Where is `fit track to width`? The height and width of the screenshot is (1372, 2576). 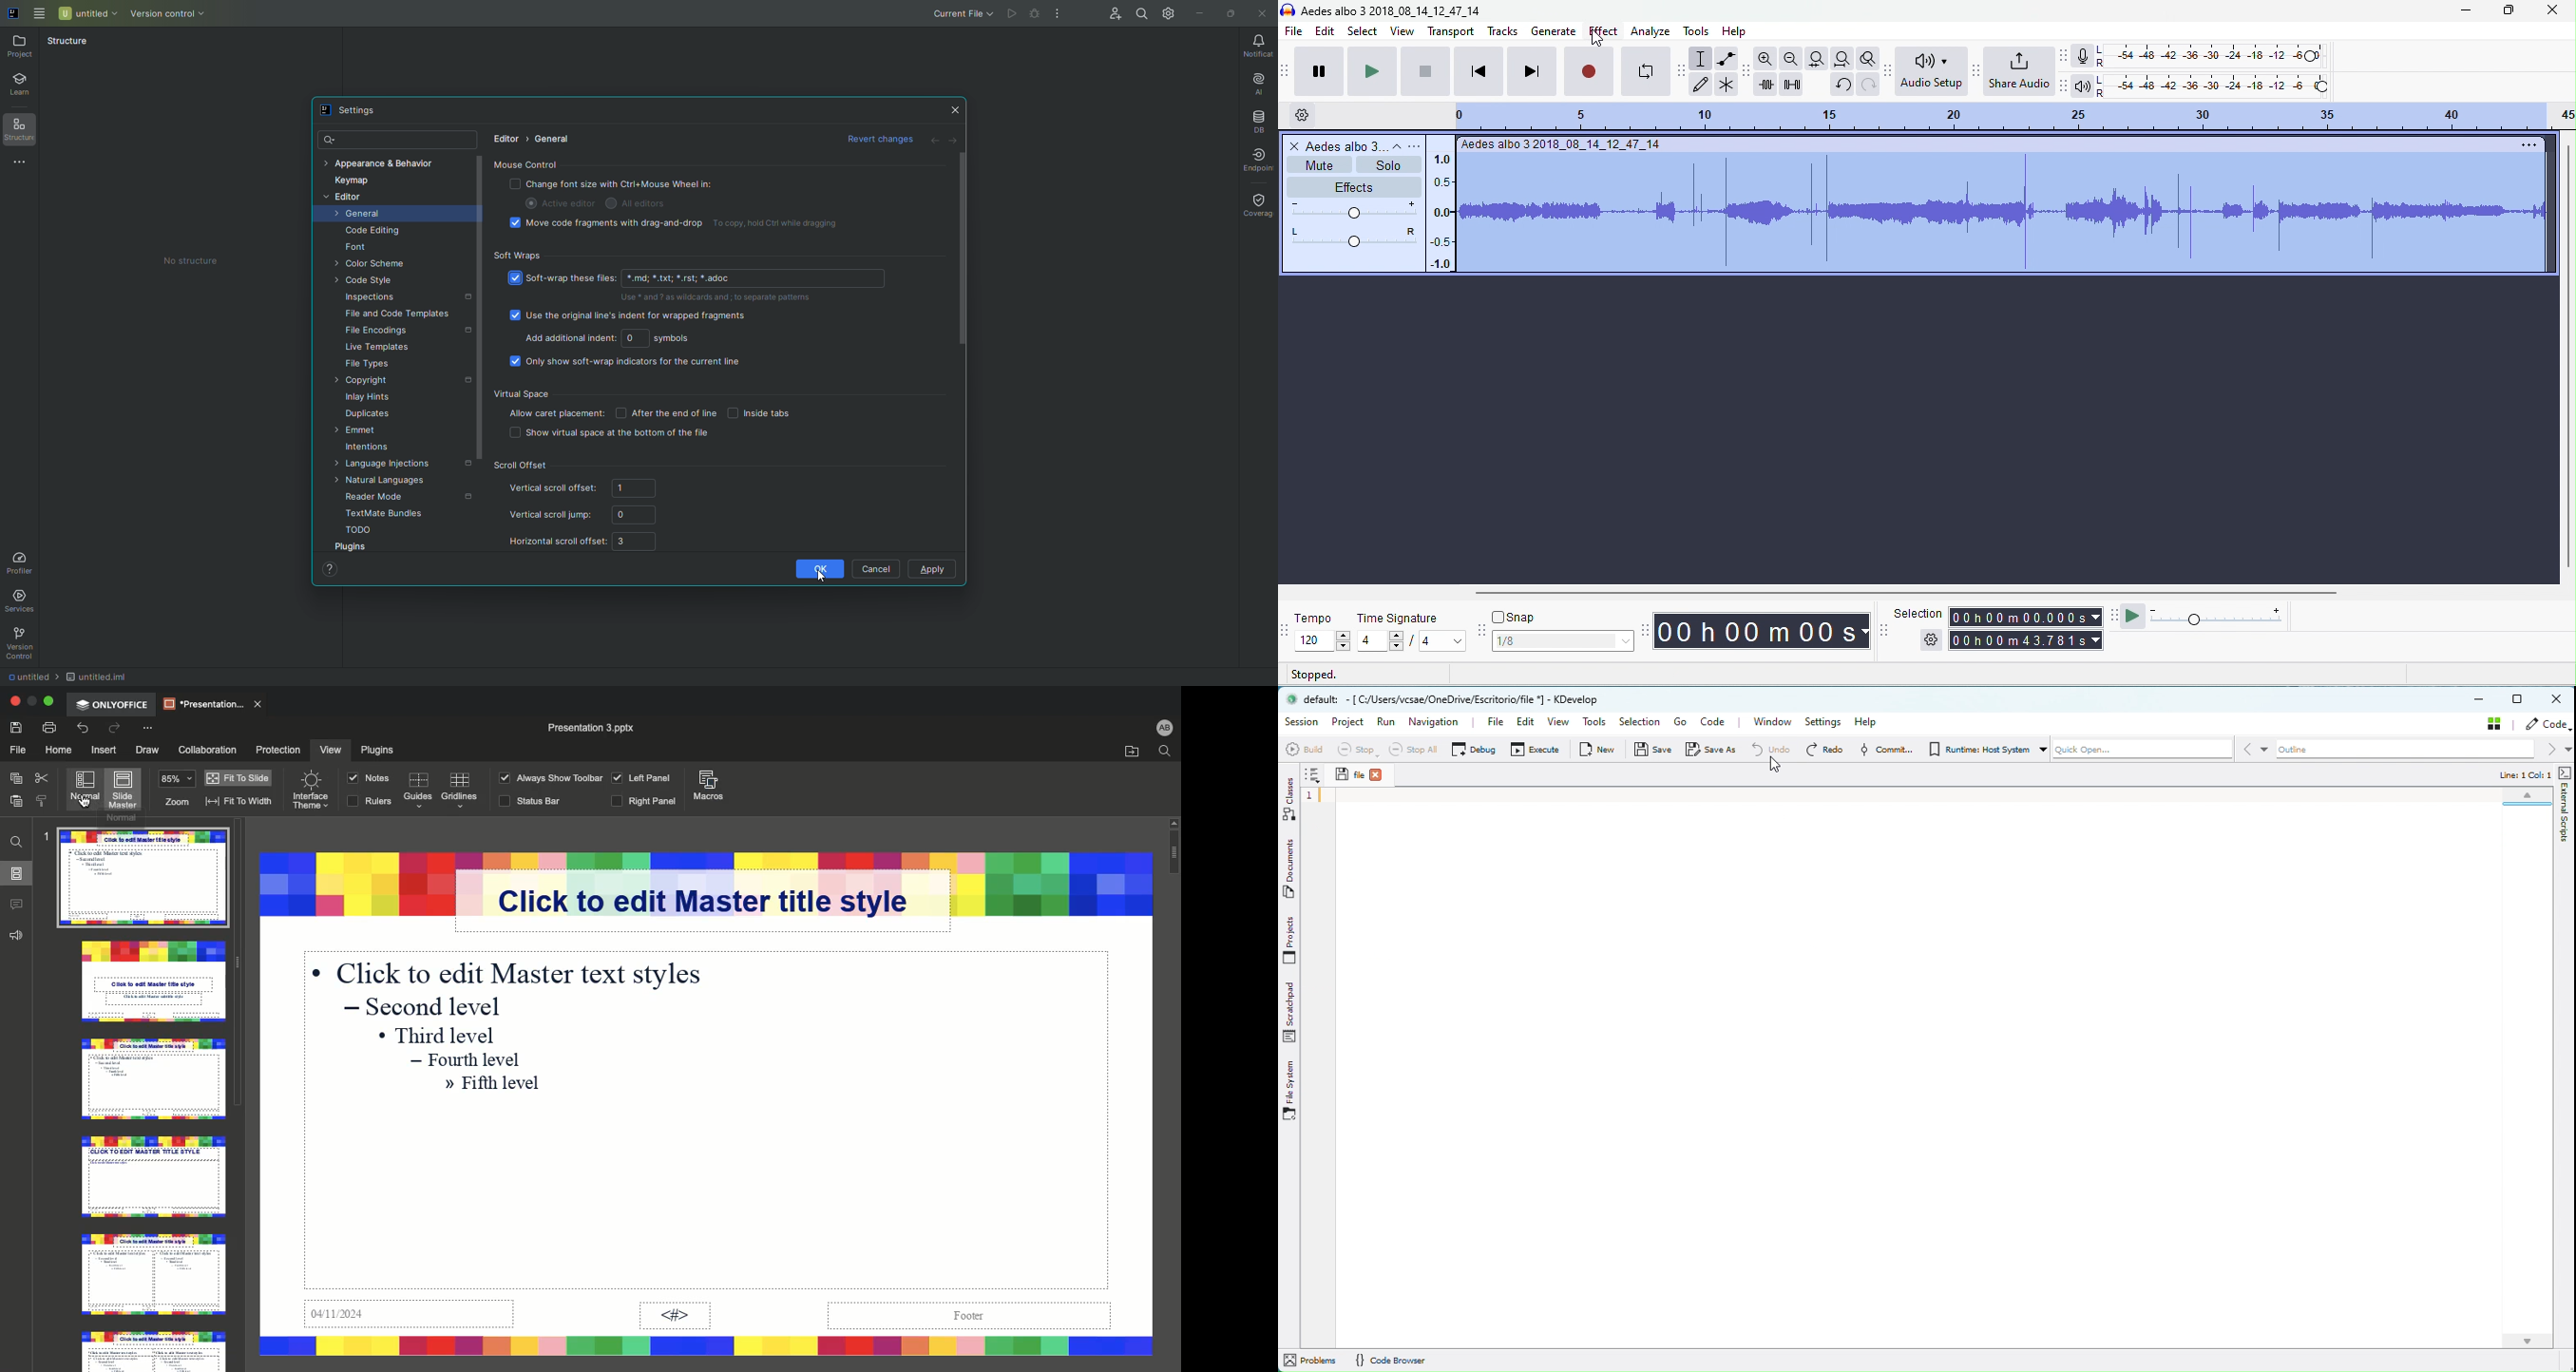 fit track to width is located at coordinates (1816, 58).